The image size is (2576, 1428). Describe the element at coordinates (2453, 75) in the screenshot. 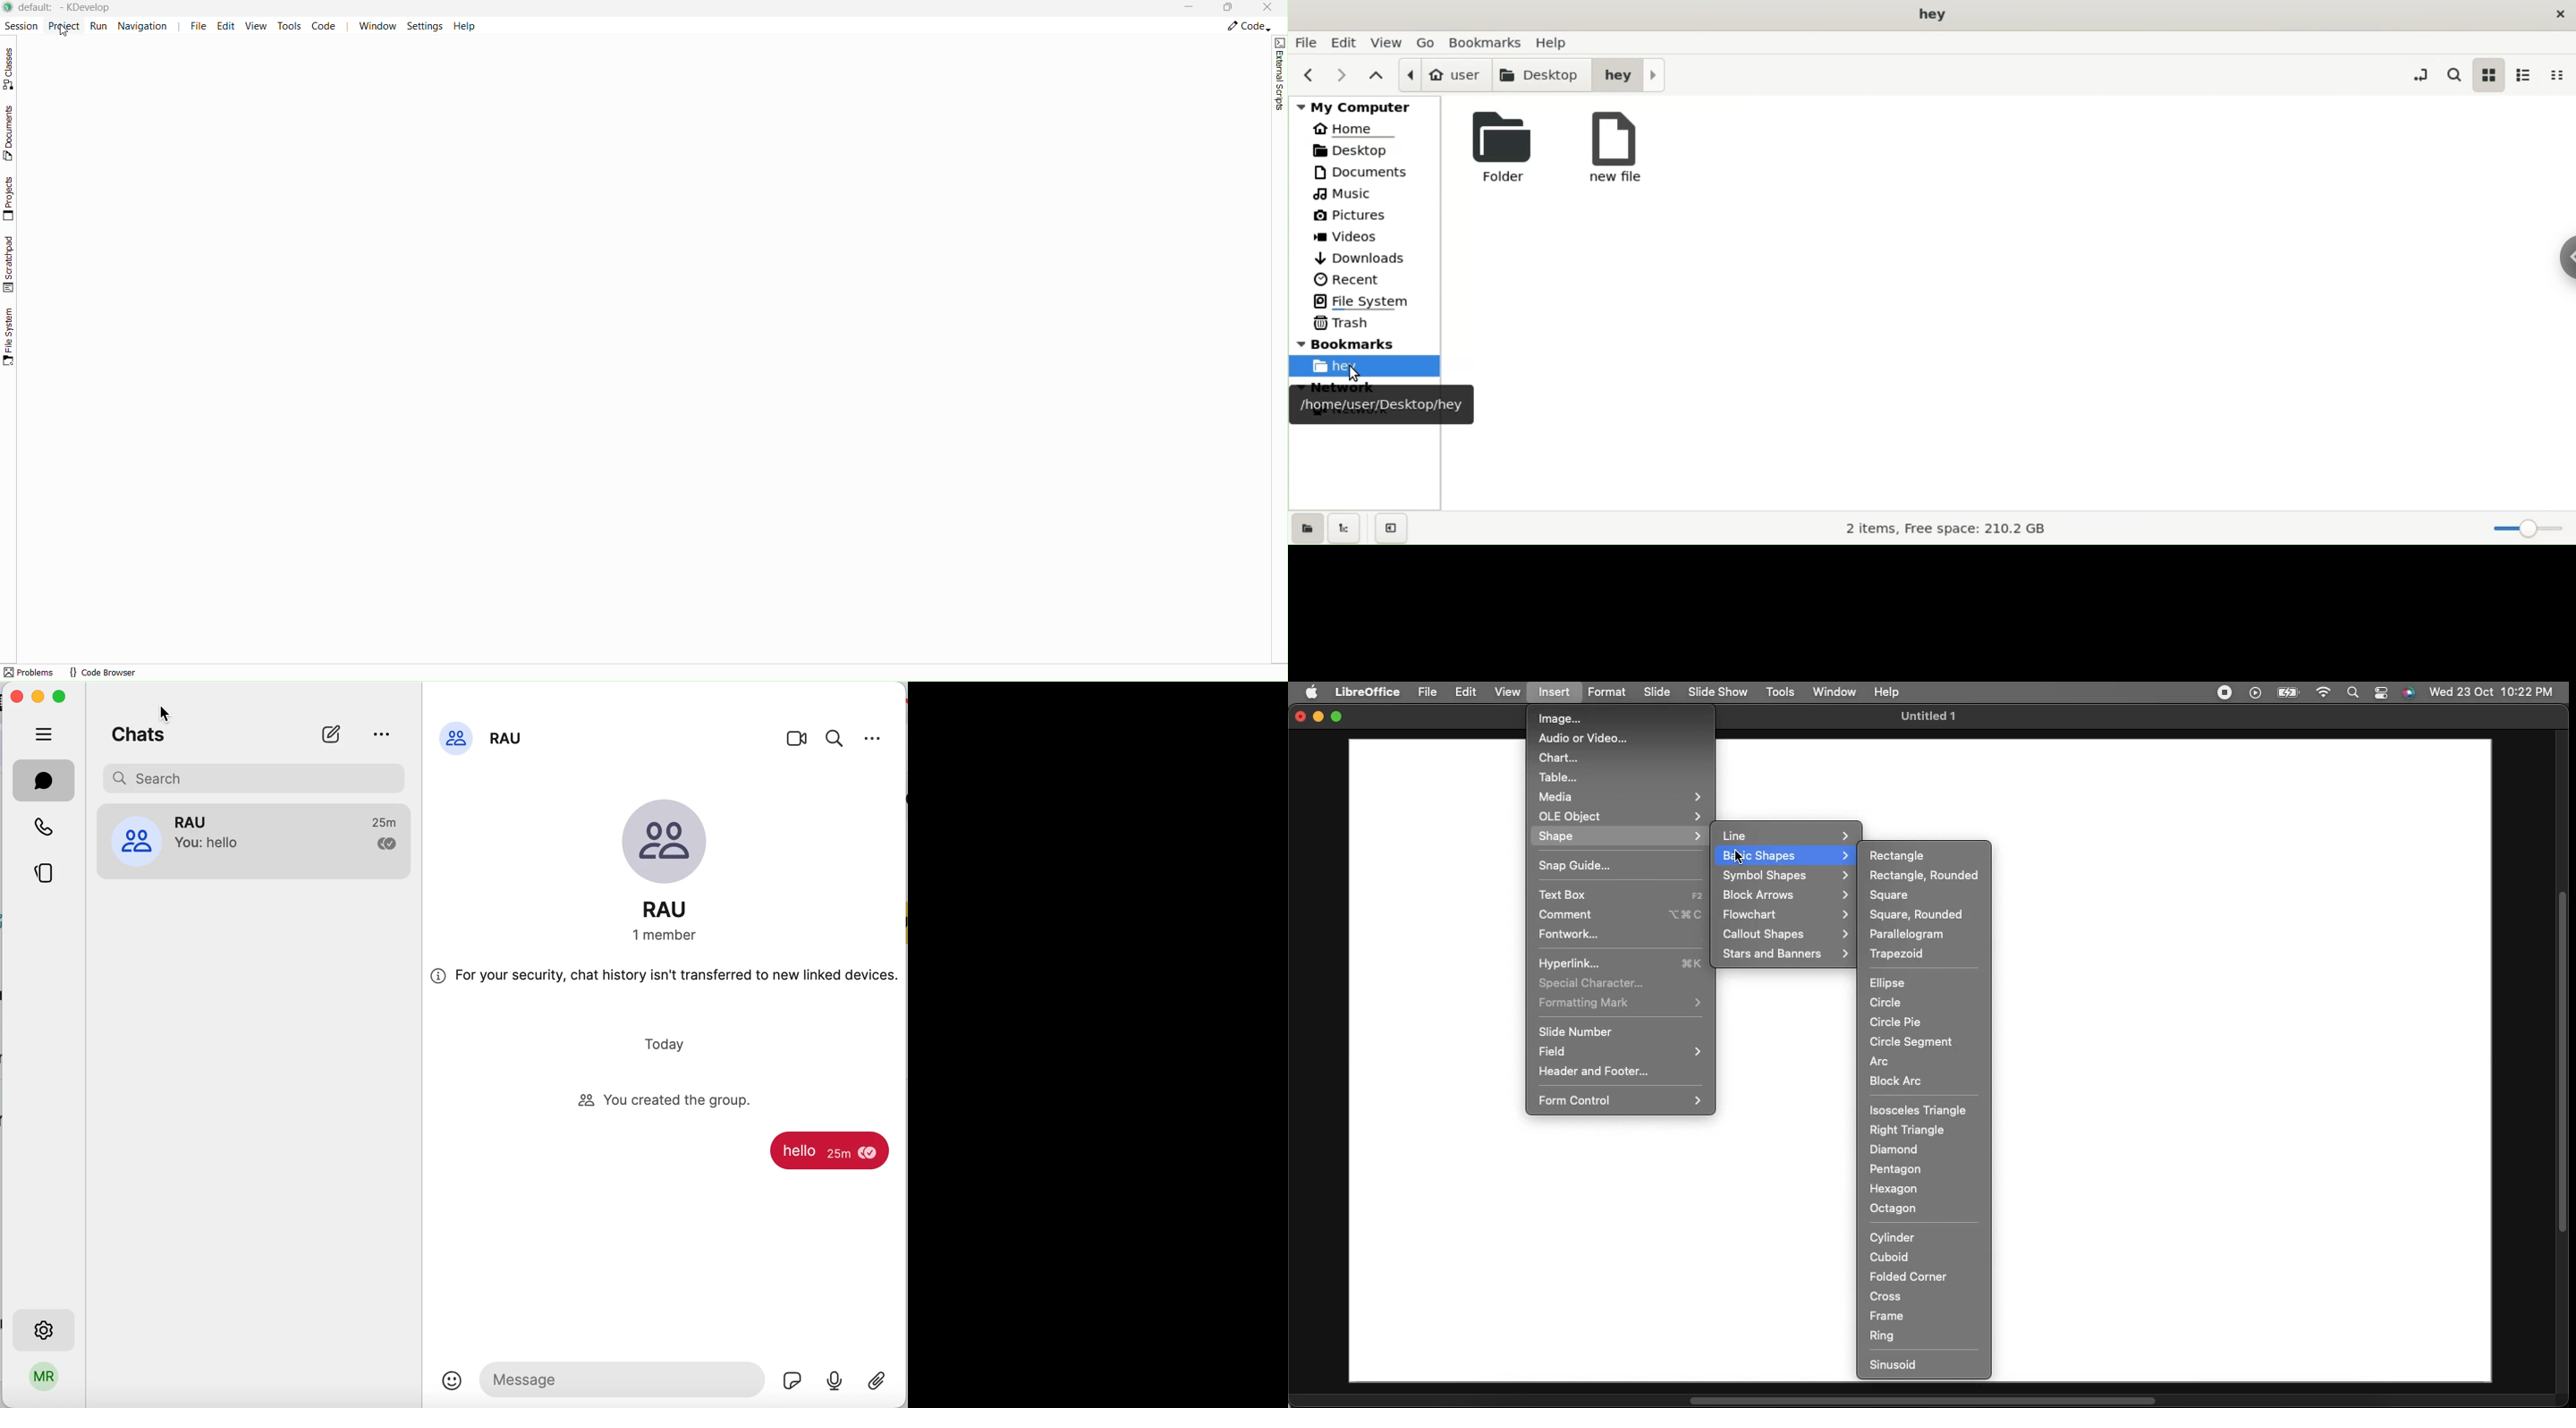

I see `search` at that location.